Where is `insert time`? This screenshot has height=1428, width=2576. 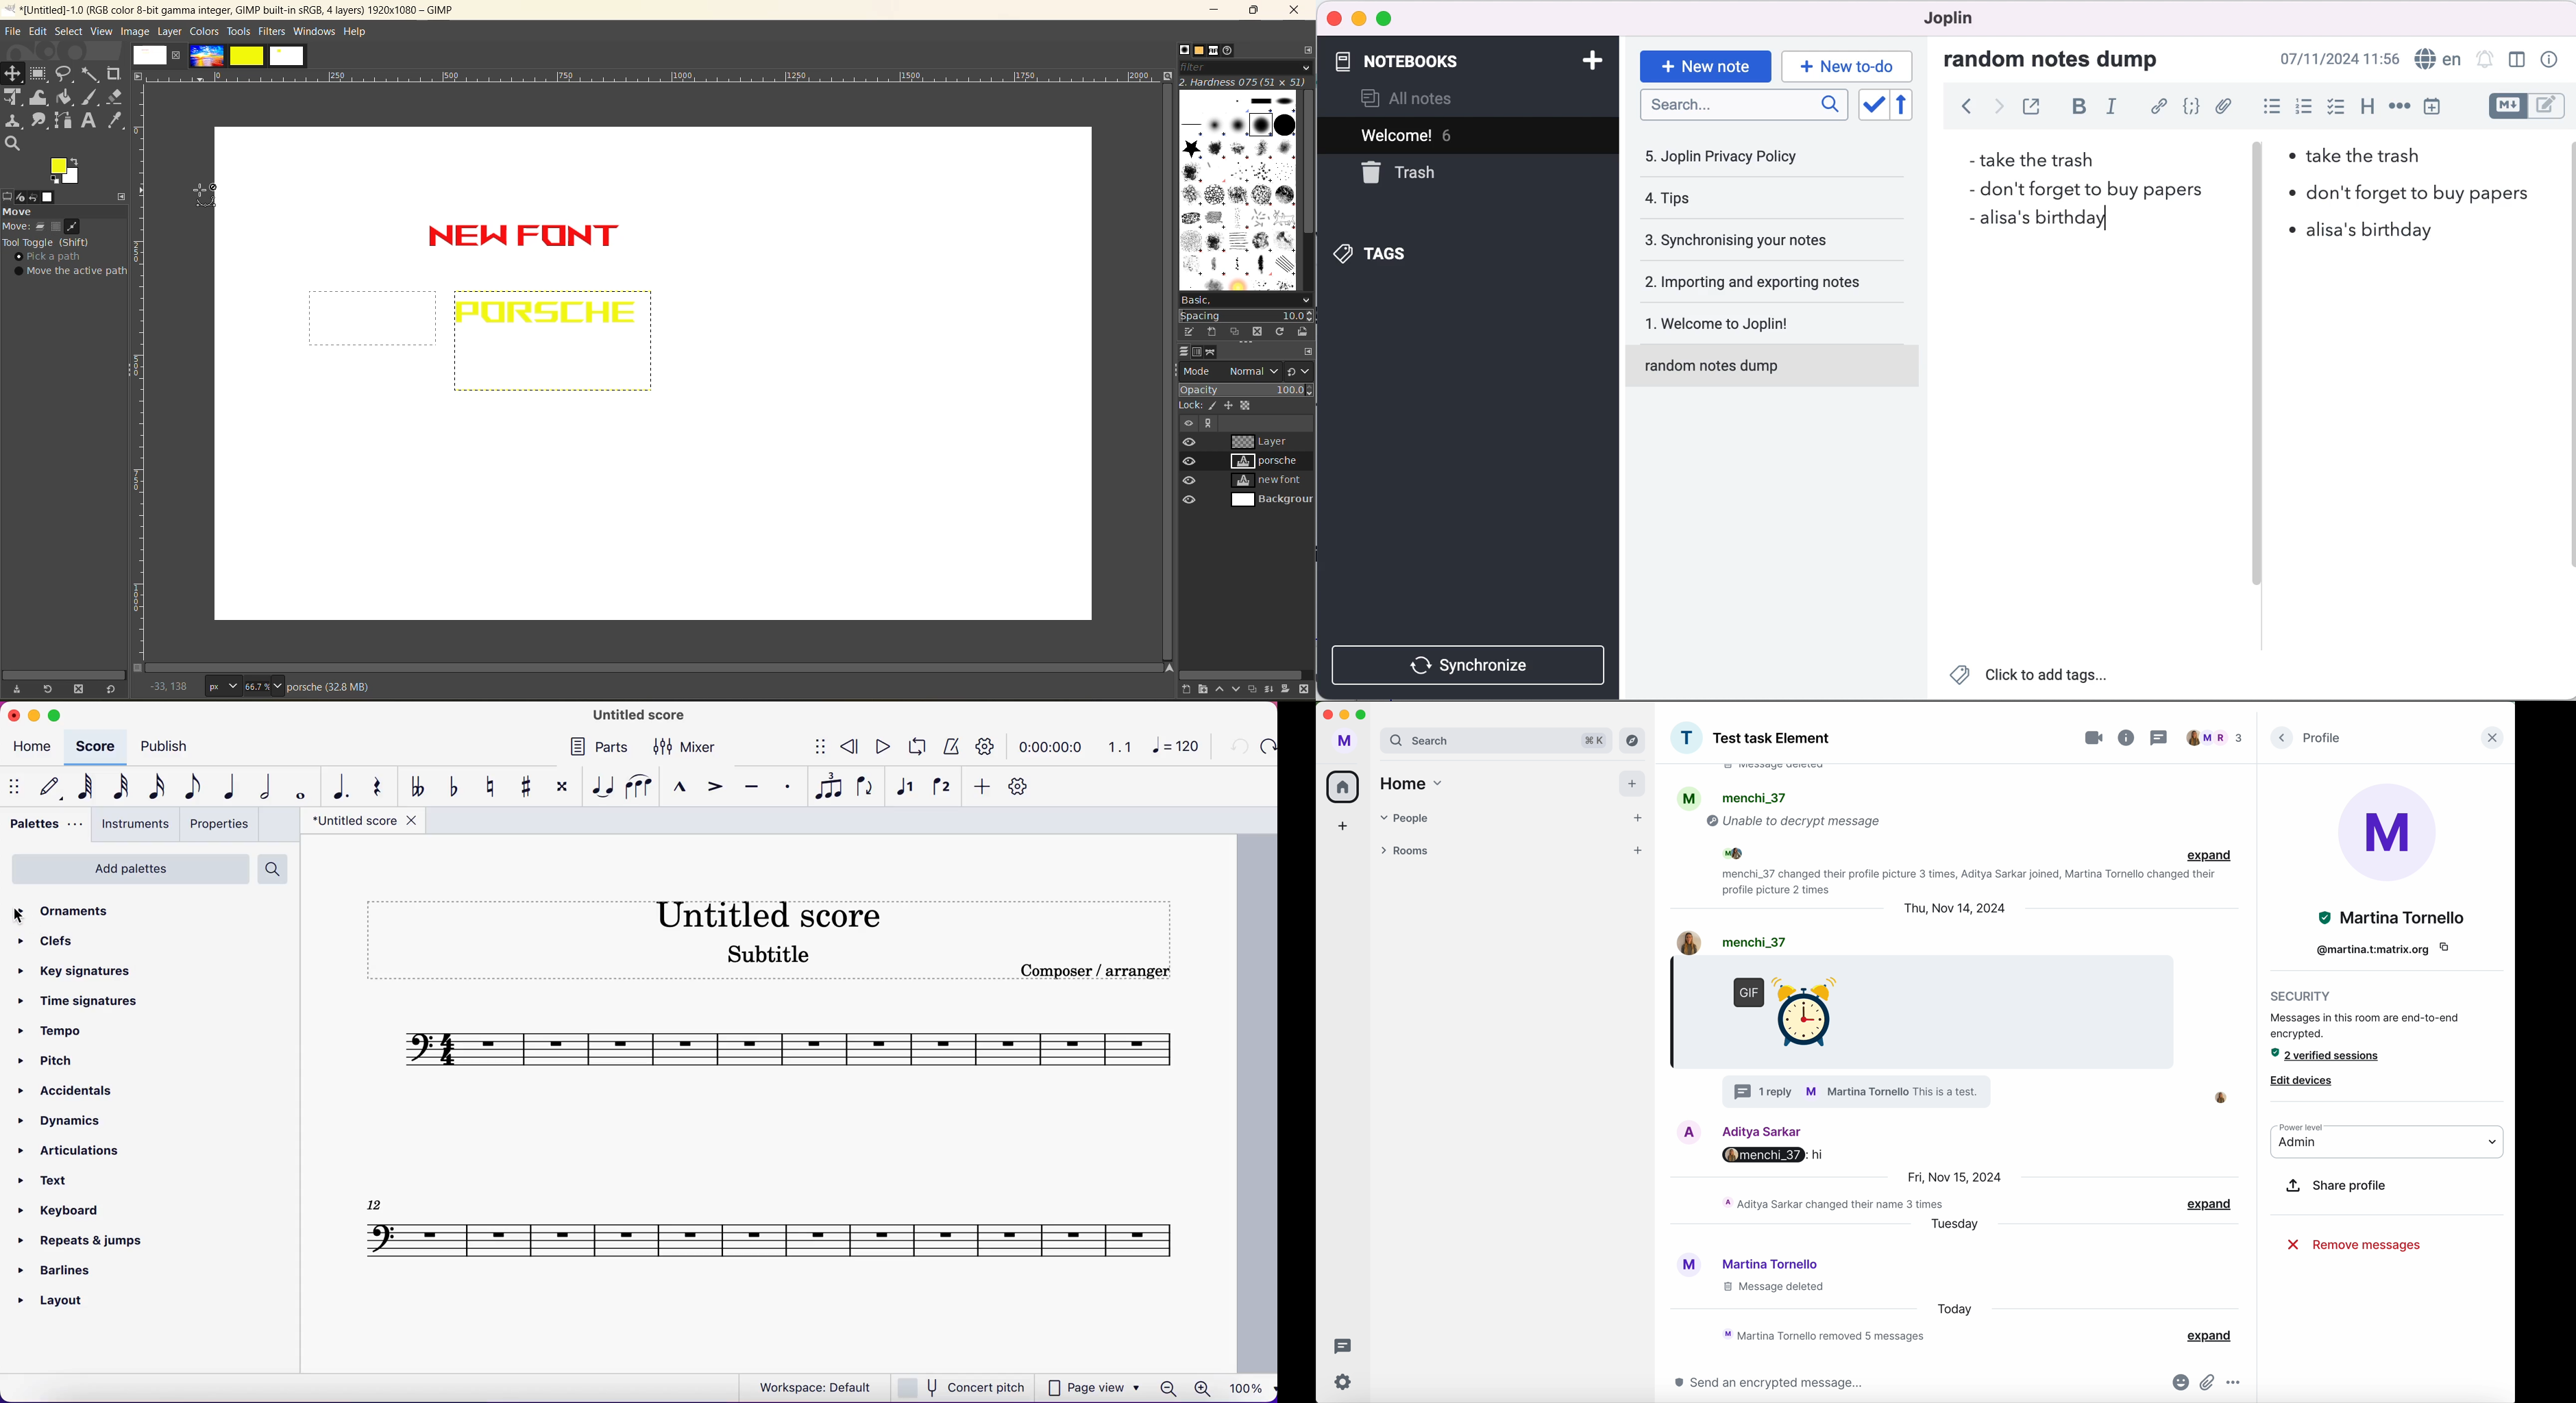
insert time is located at coordinates (2440, 106).